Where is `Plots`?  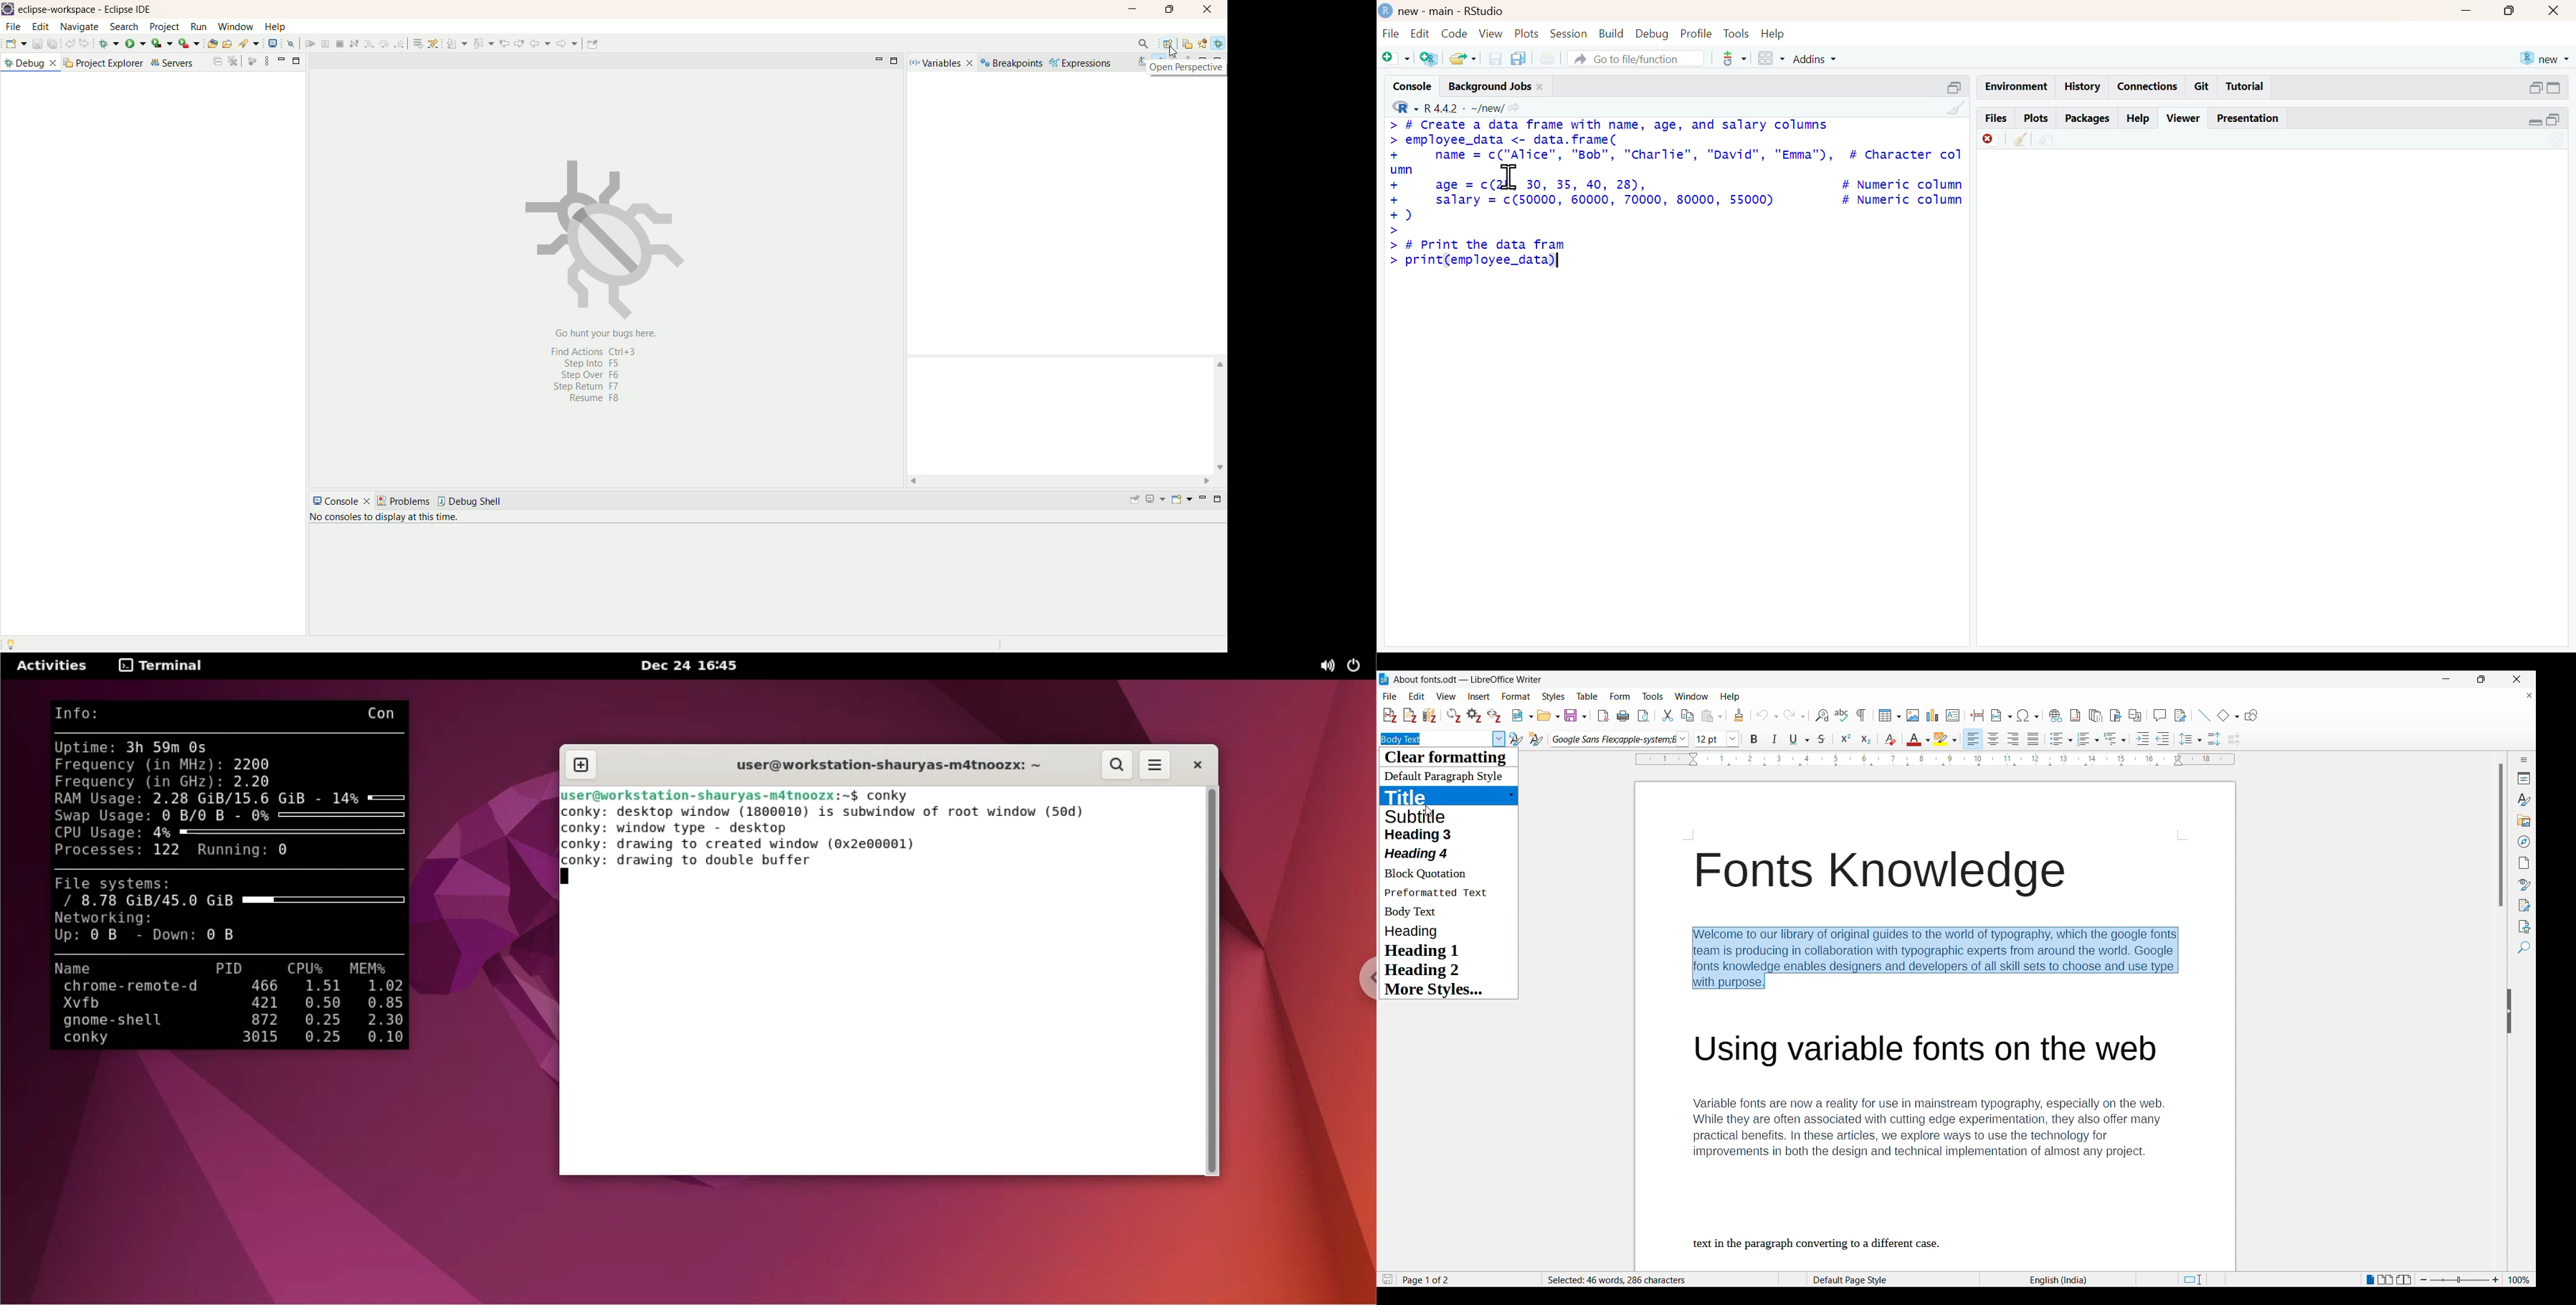
Plots is located at coordinates (1526, 34).